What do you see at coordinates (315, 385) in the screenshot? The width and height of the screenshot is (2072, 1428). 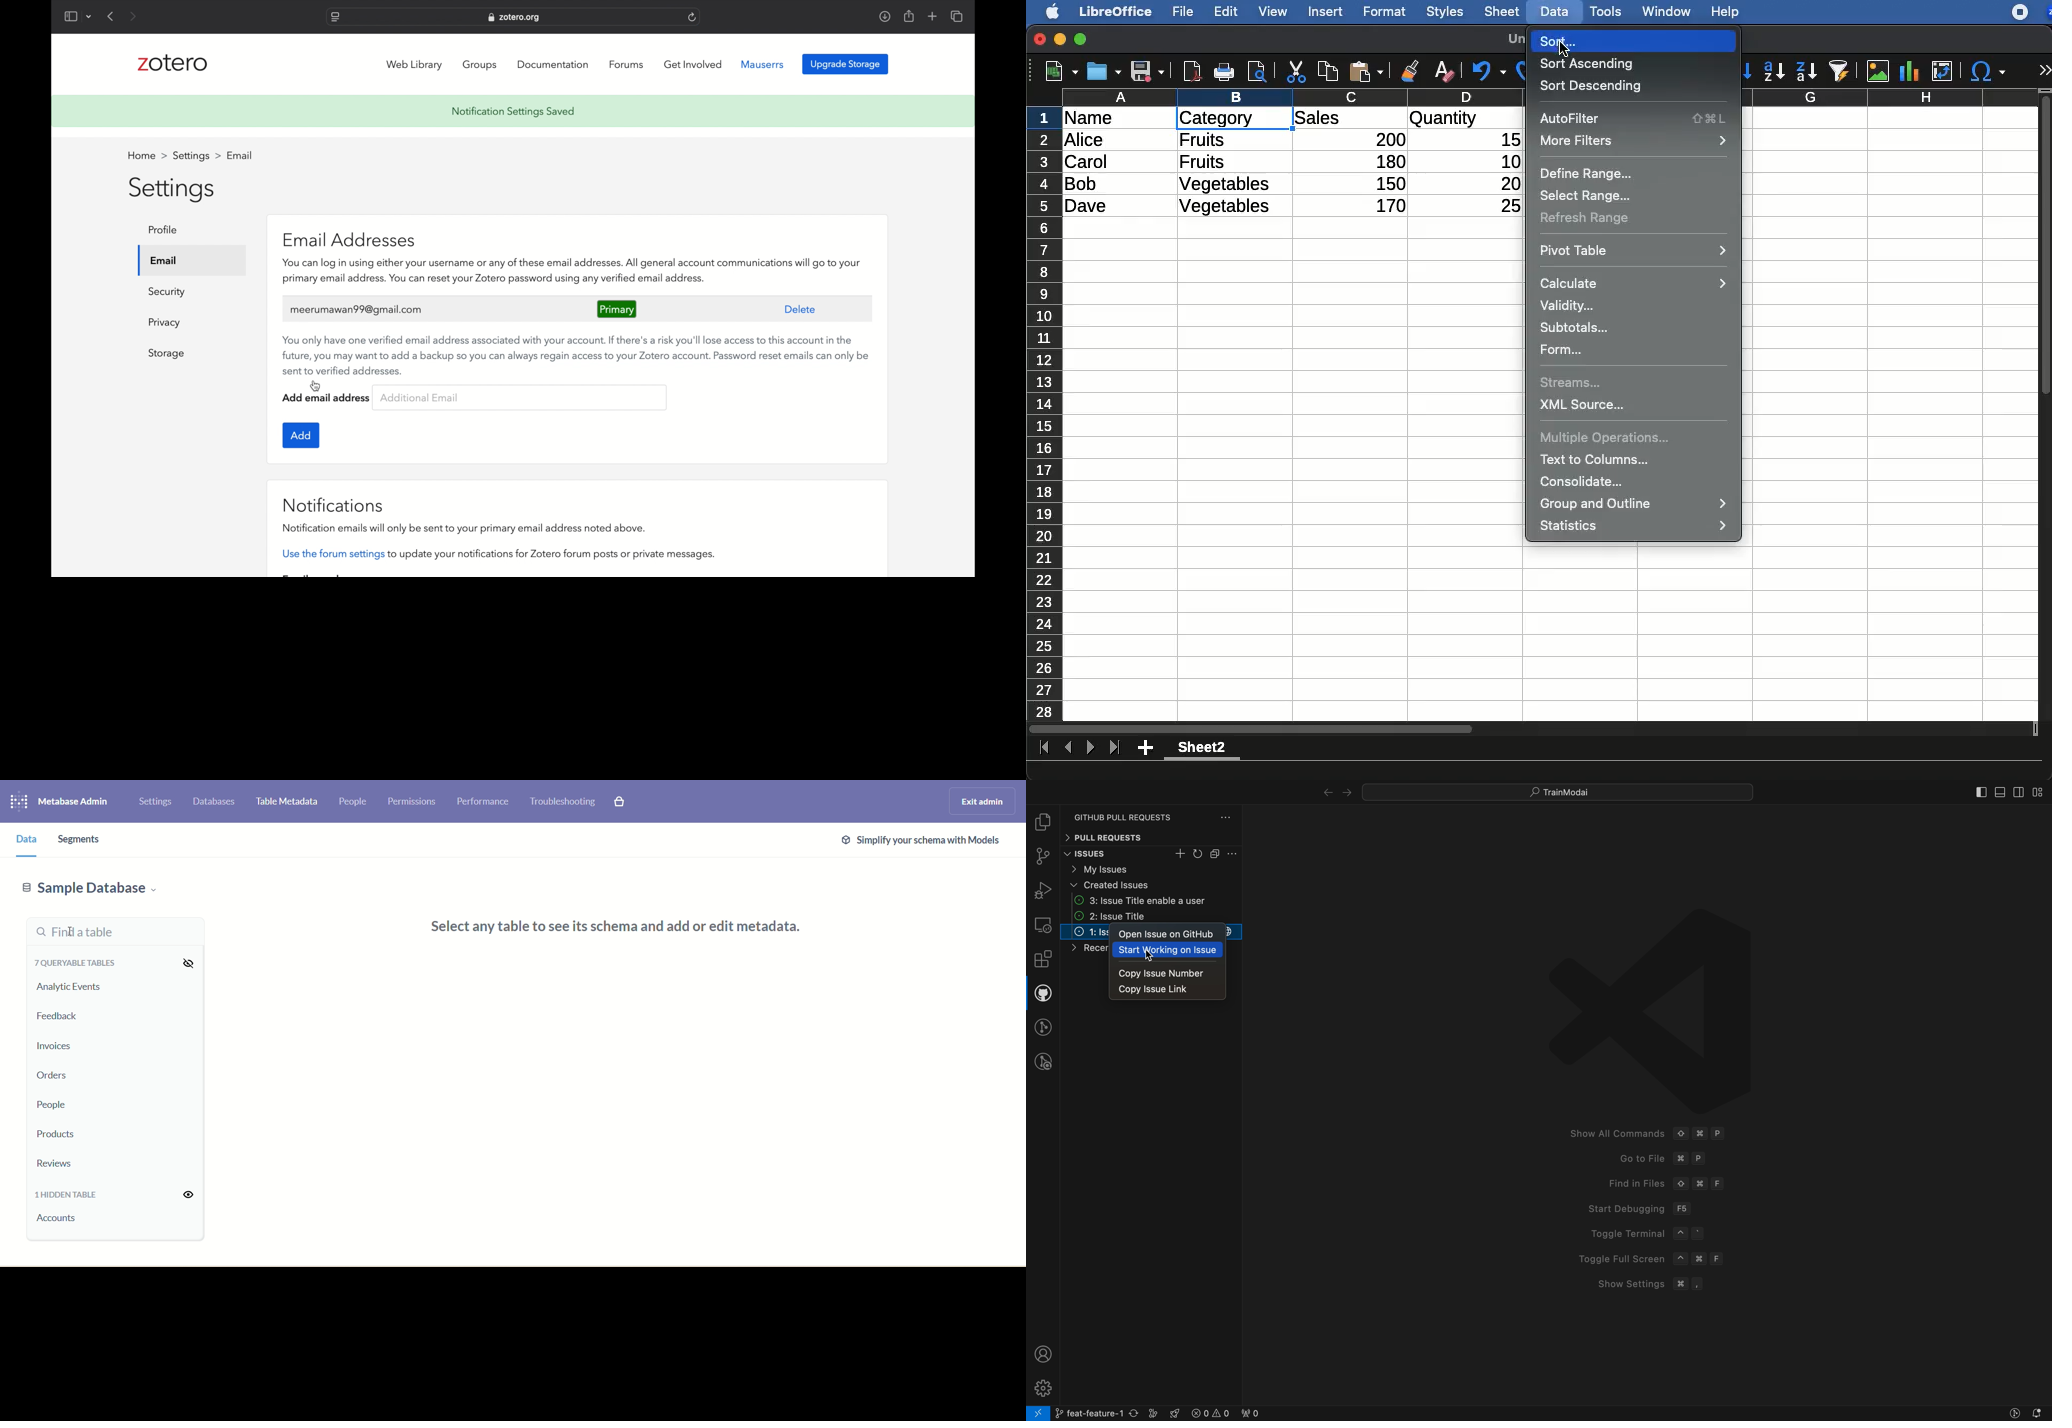 I see `cursor` at bounding box center [315, 385].